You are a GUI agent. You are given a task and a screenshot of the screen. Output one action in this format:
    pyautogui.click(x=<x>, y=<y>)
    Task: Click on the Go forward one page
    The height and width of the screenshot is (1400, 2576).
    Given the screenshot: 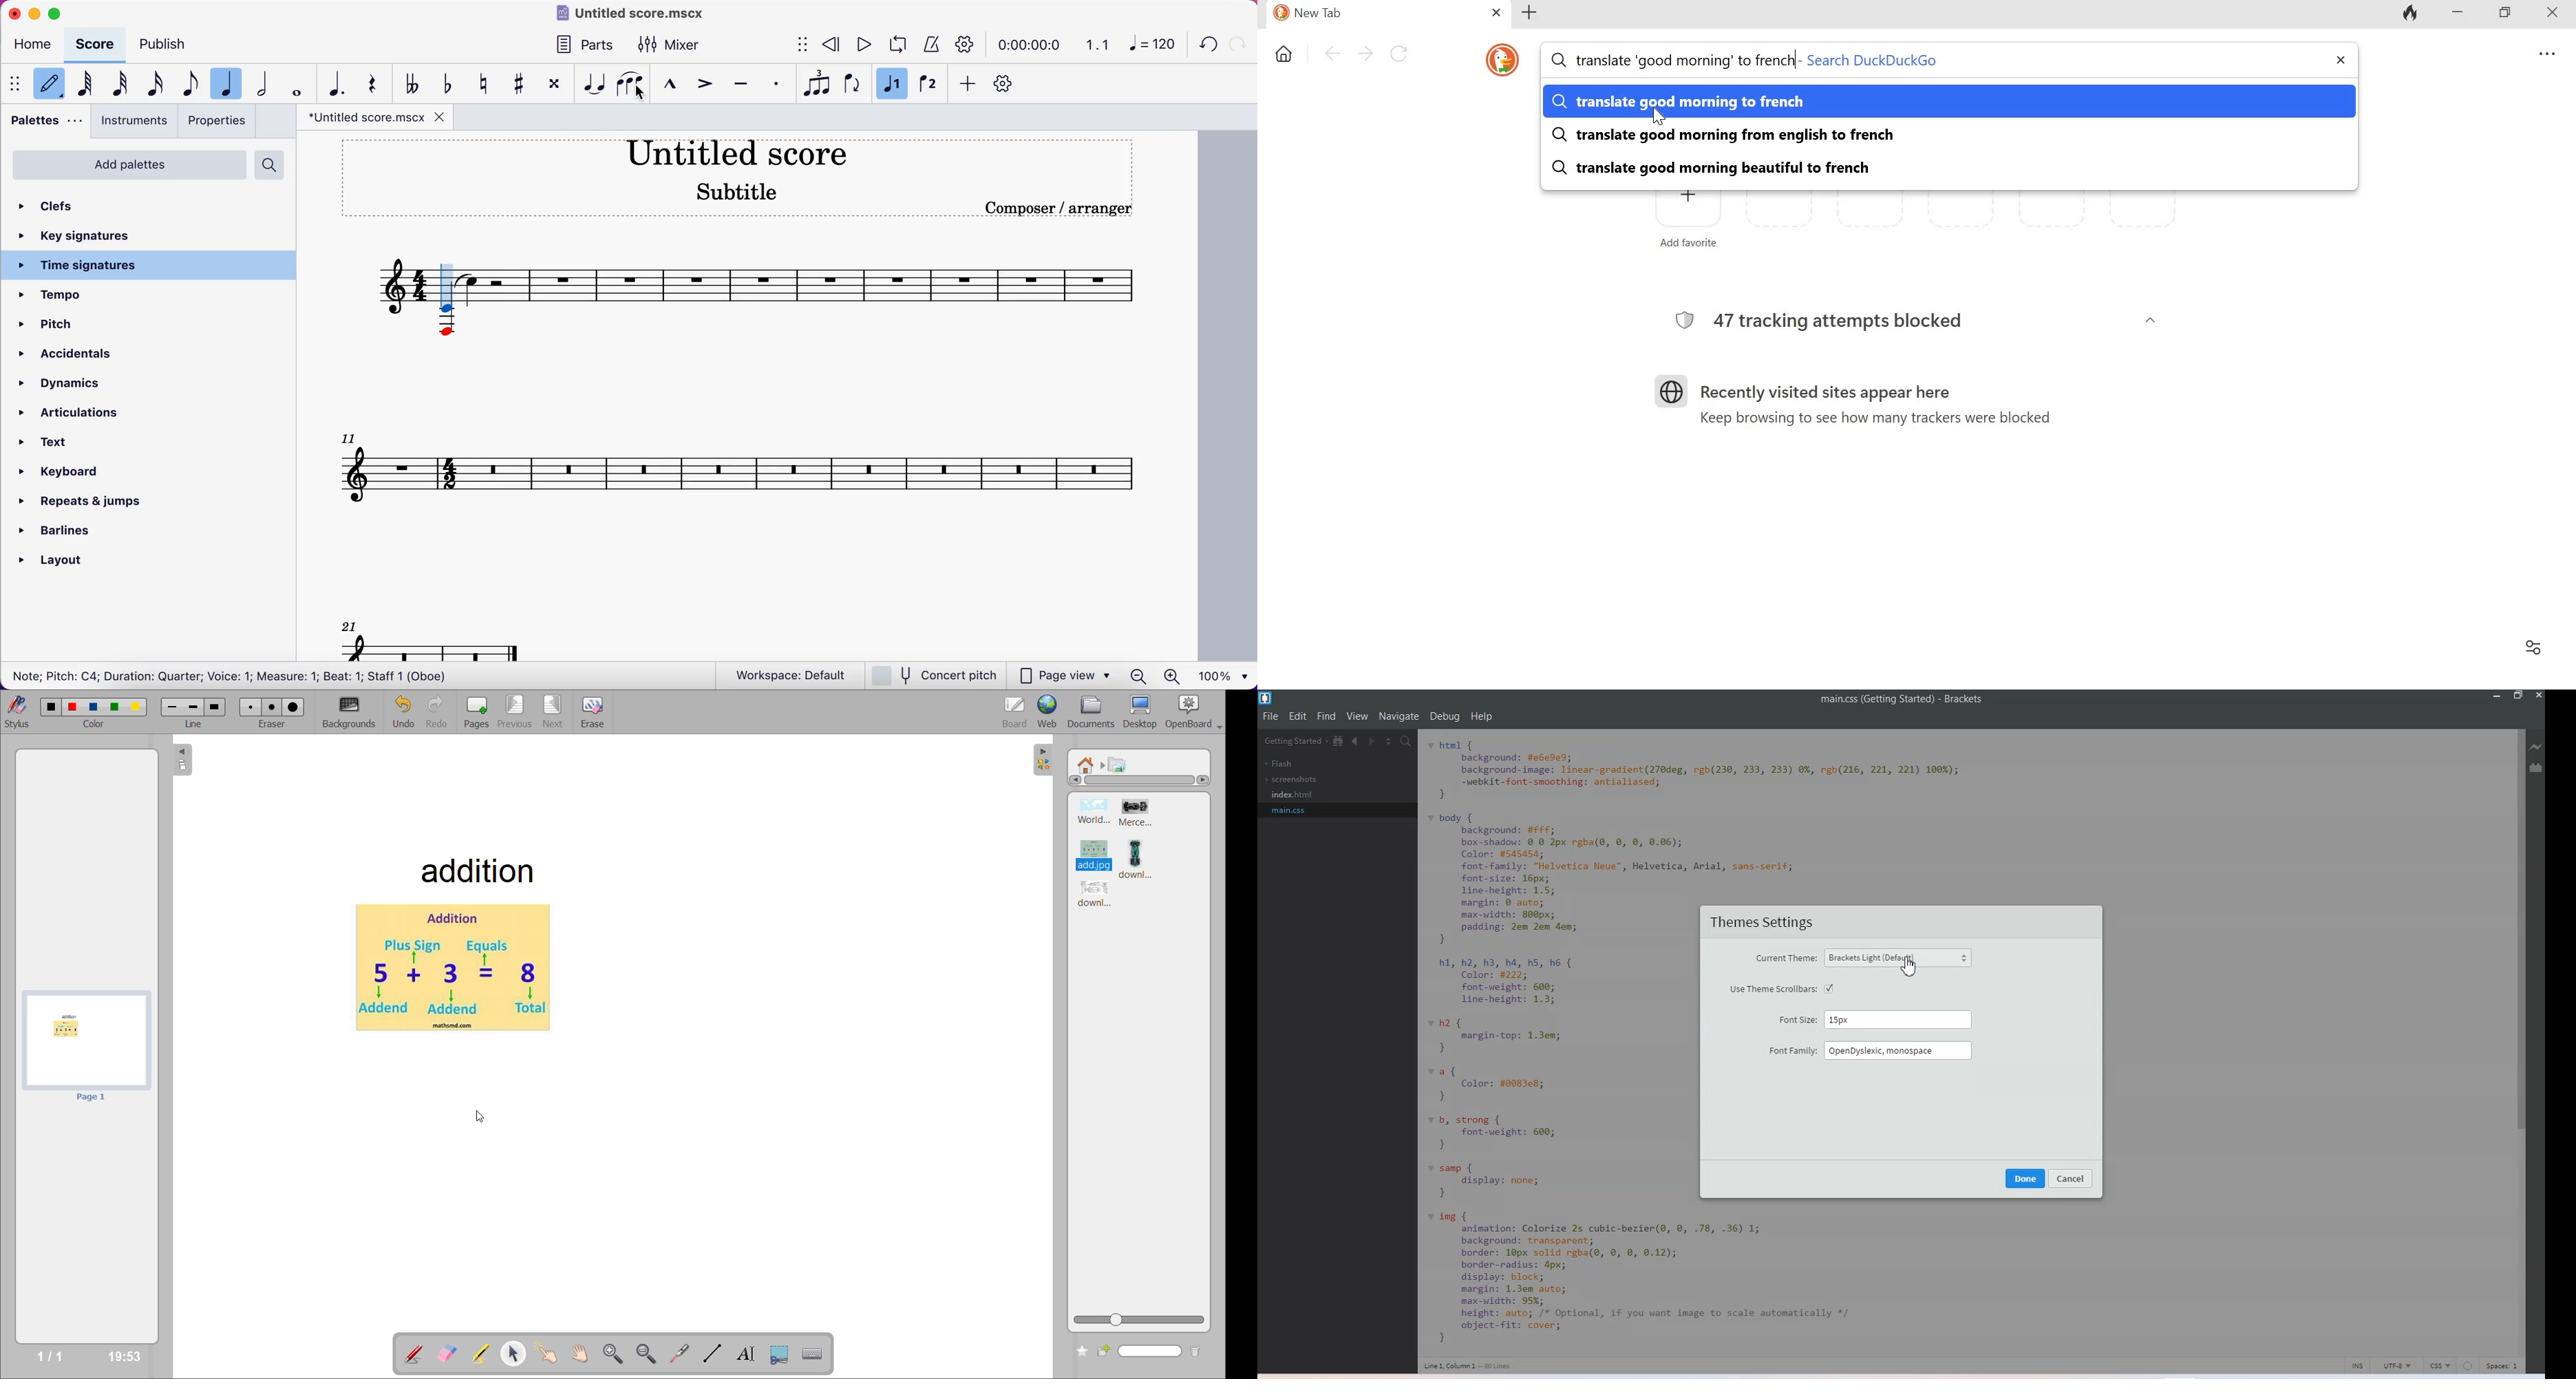 What is the action you would take?
    pyautogui.click(x=1363, y=55)
    